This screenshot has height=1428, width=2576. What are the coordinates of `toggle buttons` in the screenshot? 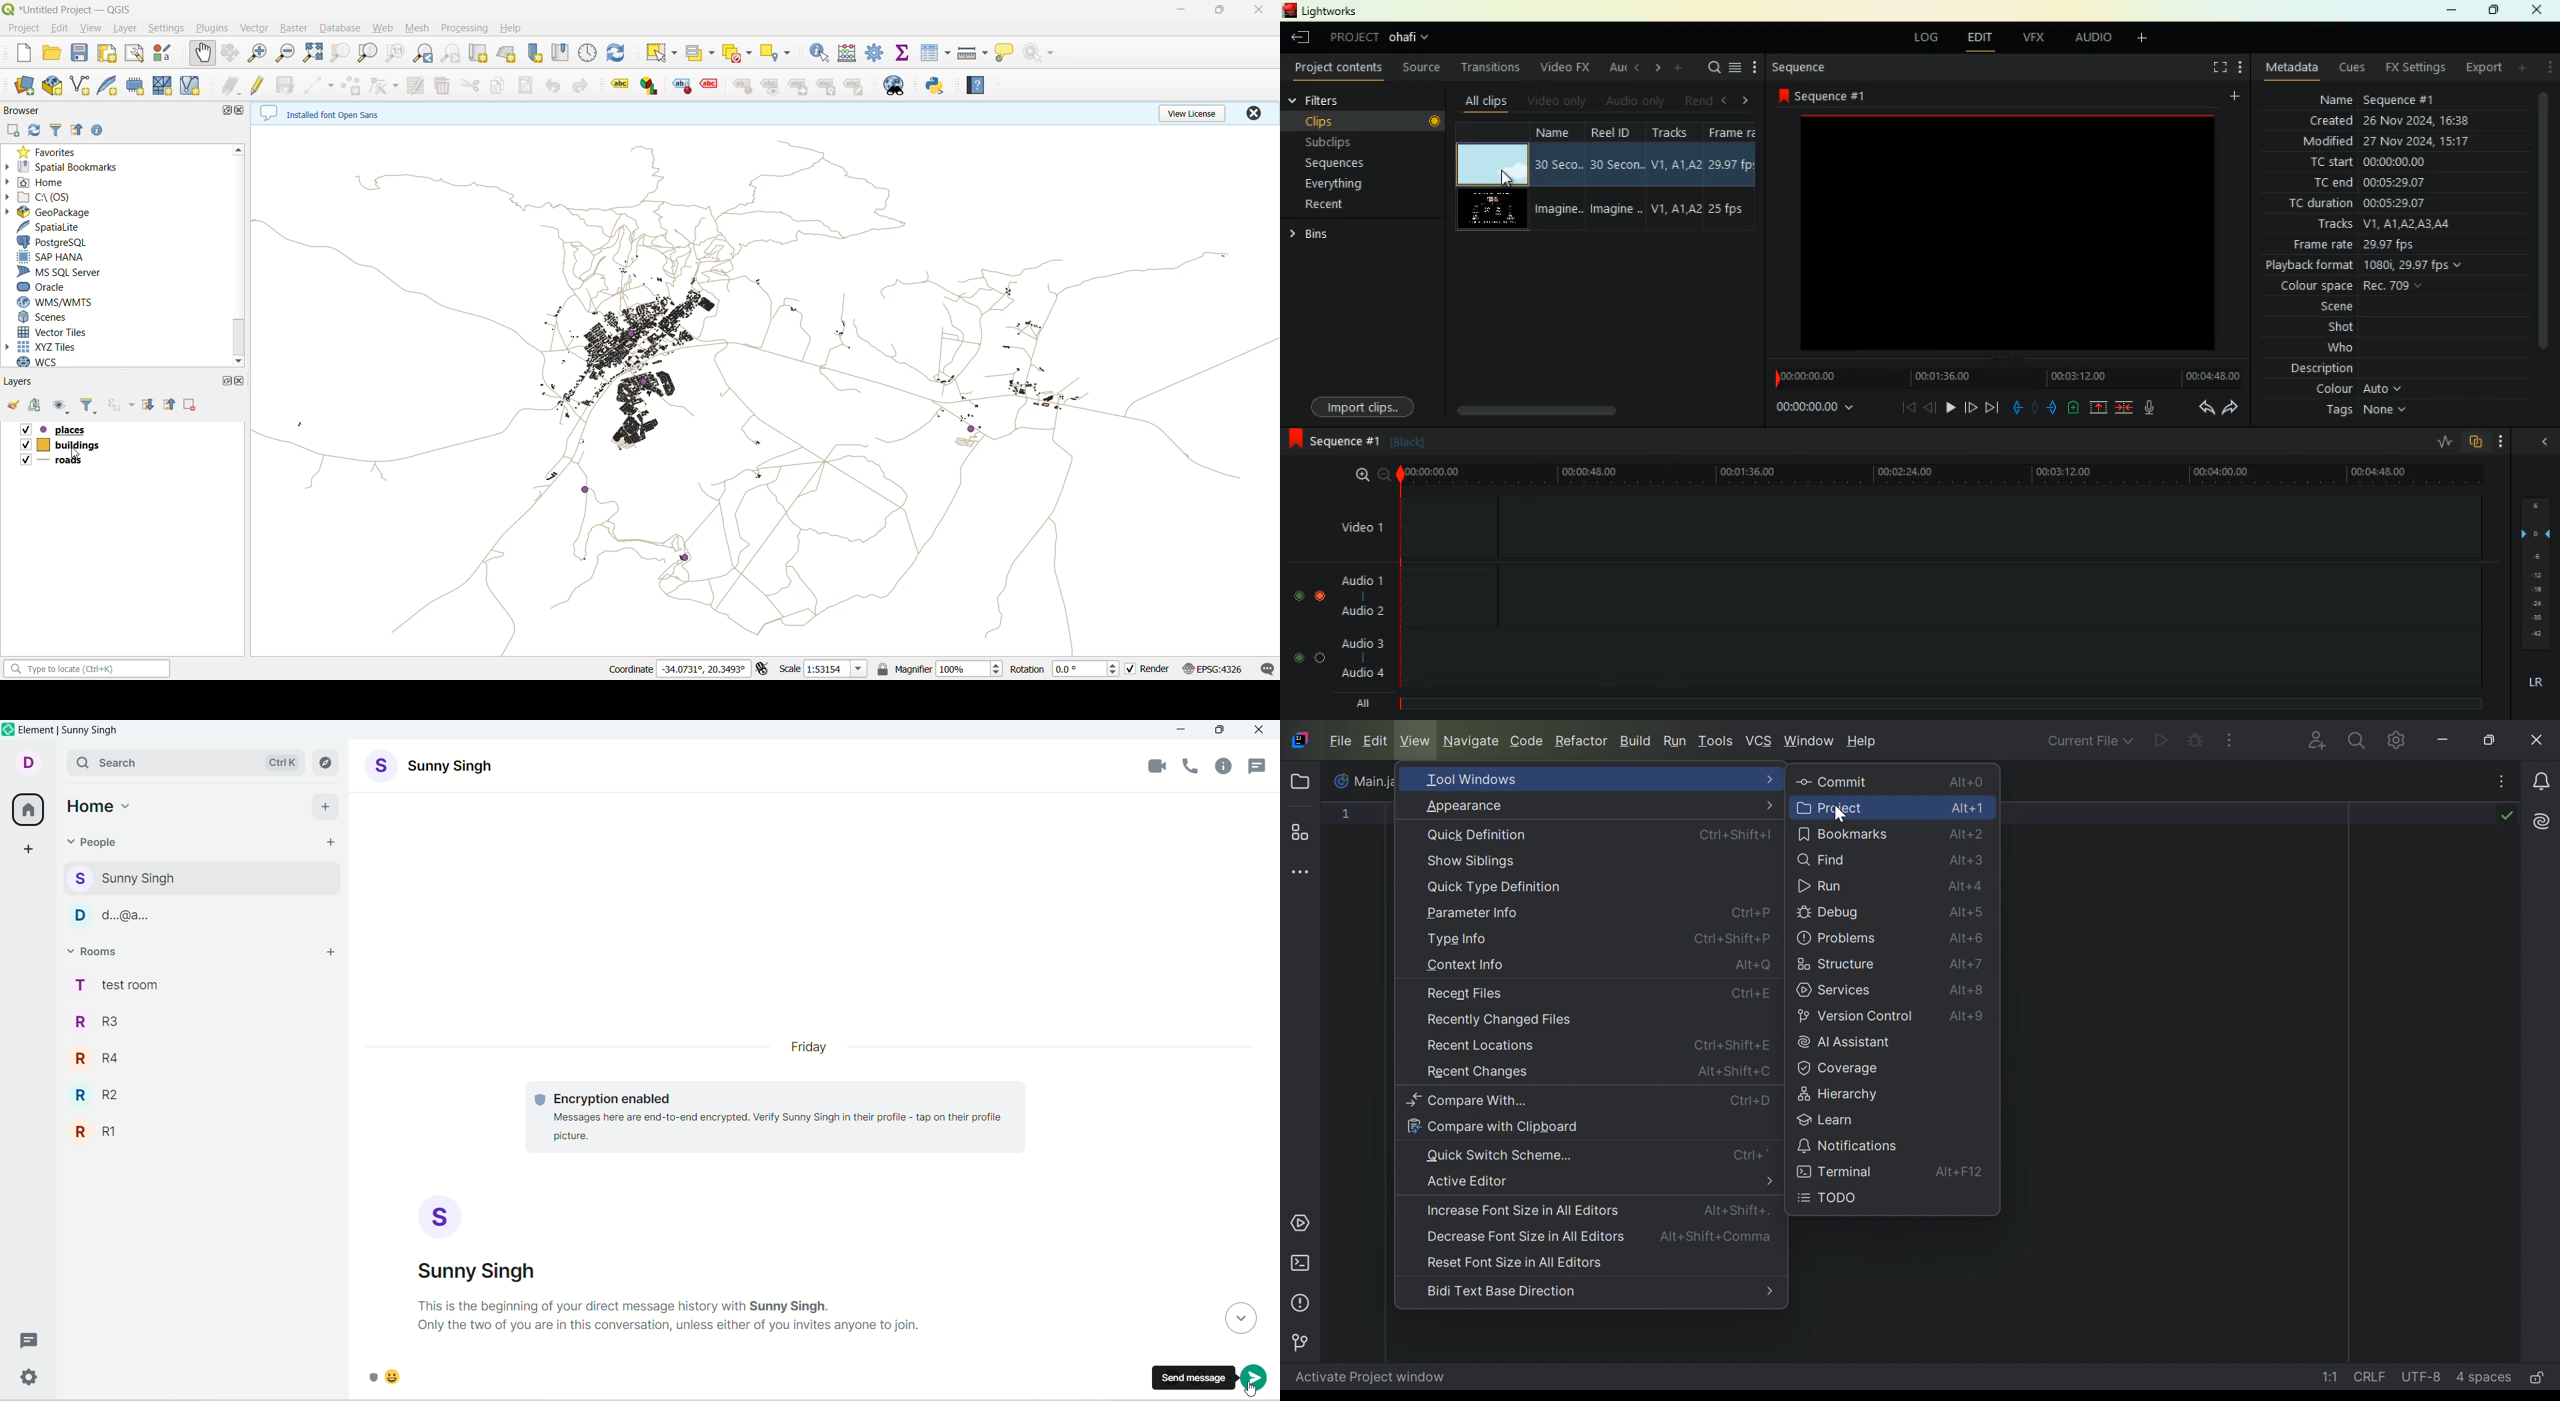 It's located at (1308, 630).